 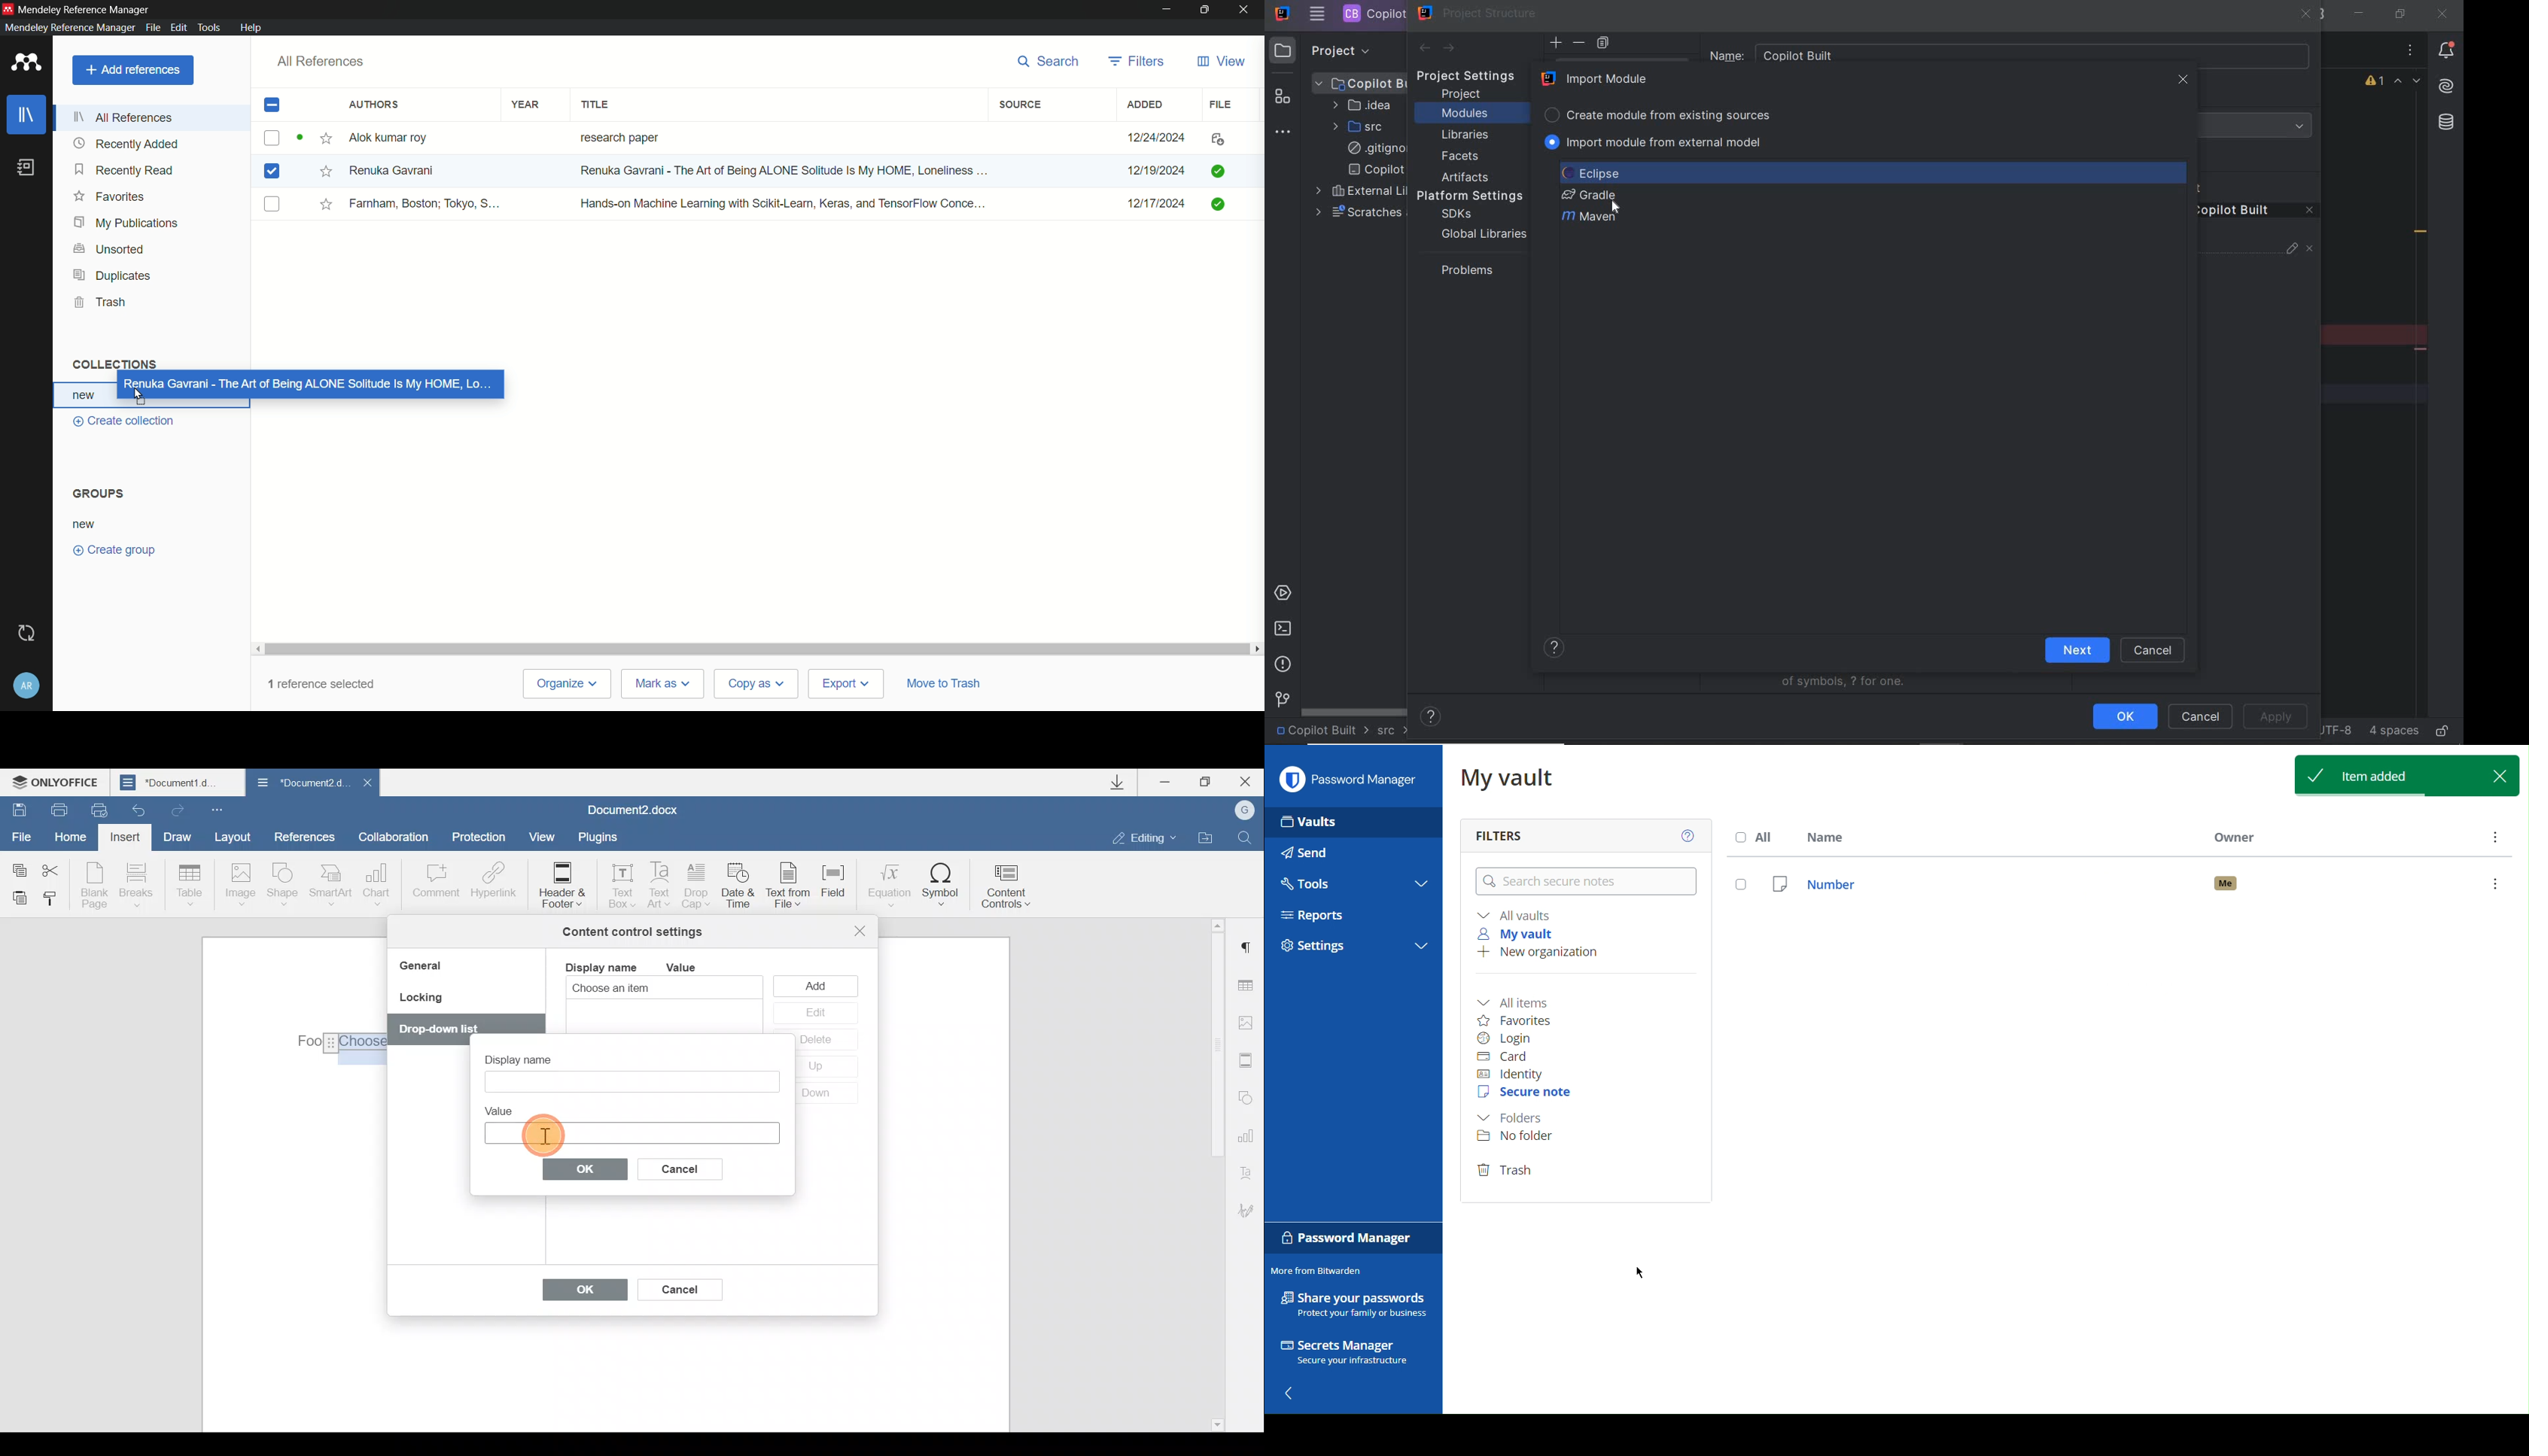 I want to click on view, so click(x=1222, y=62).